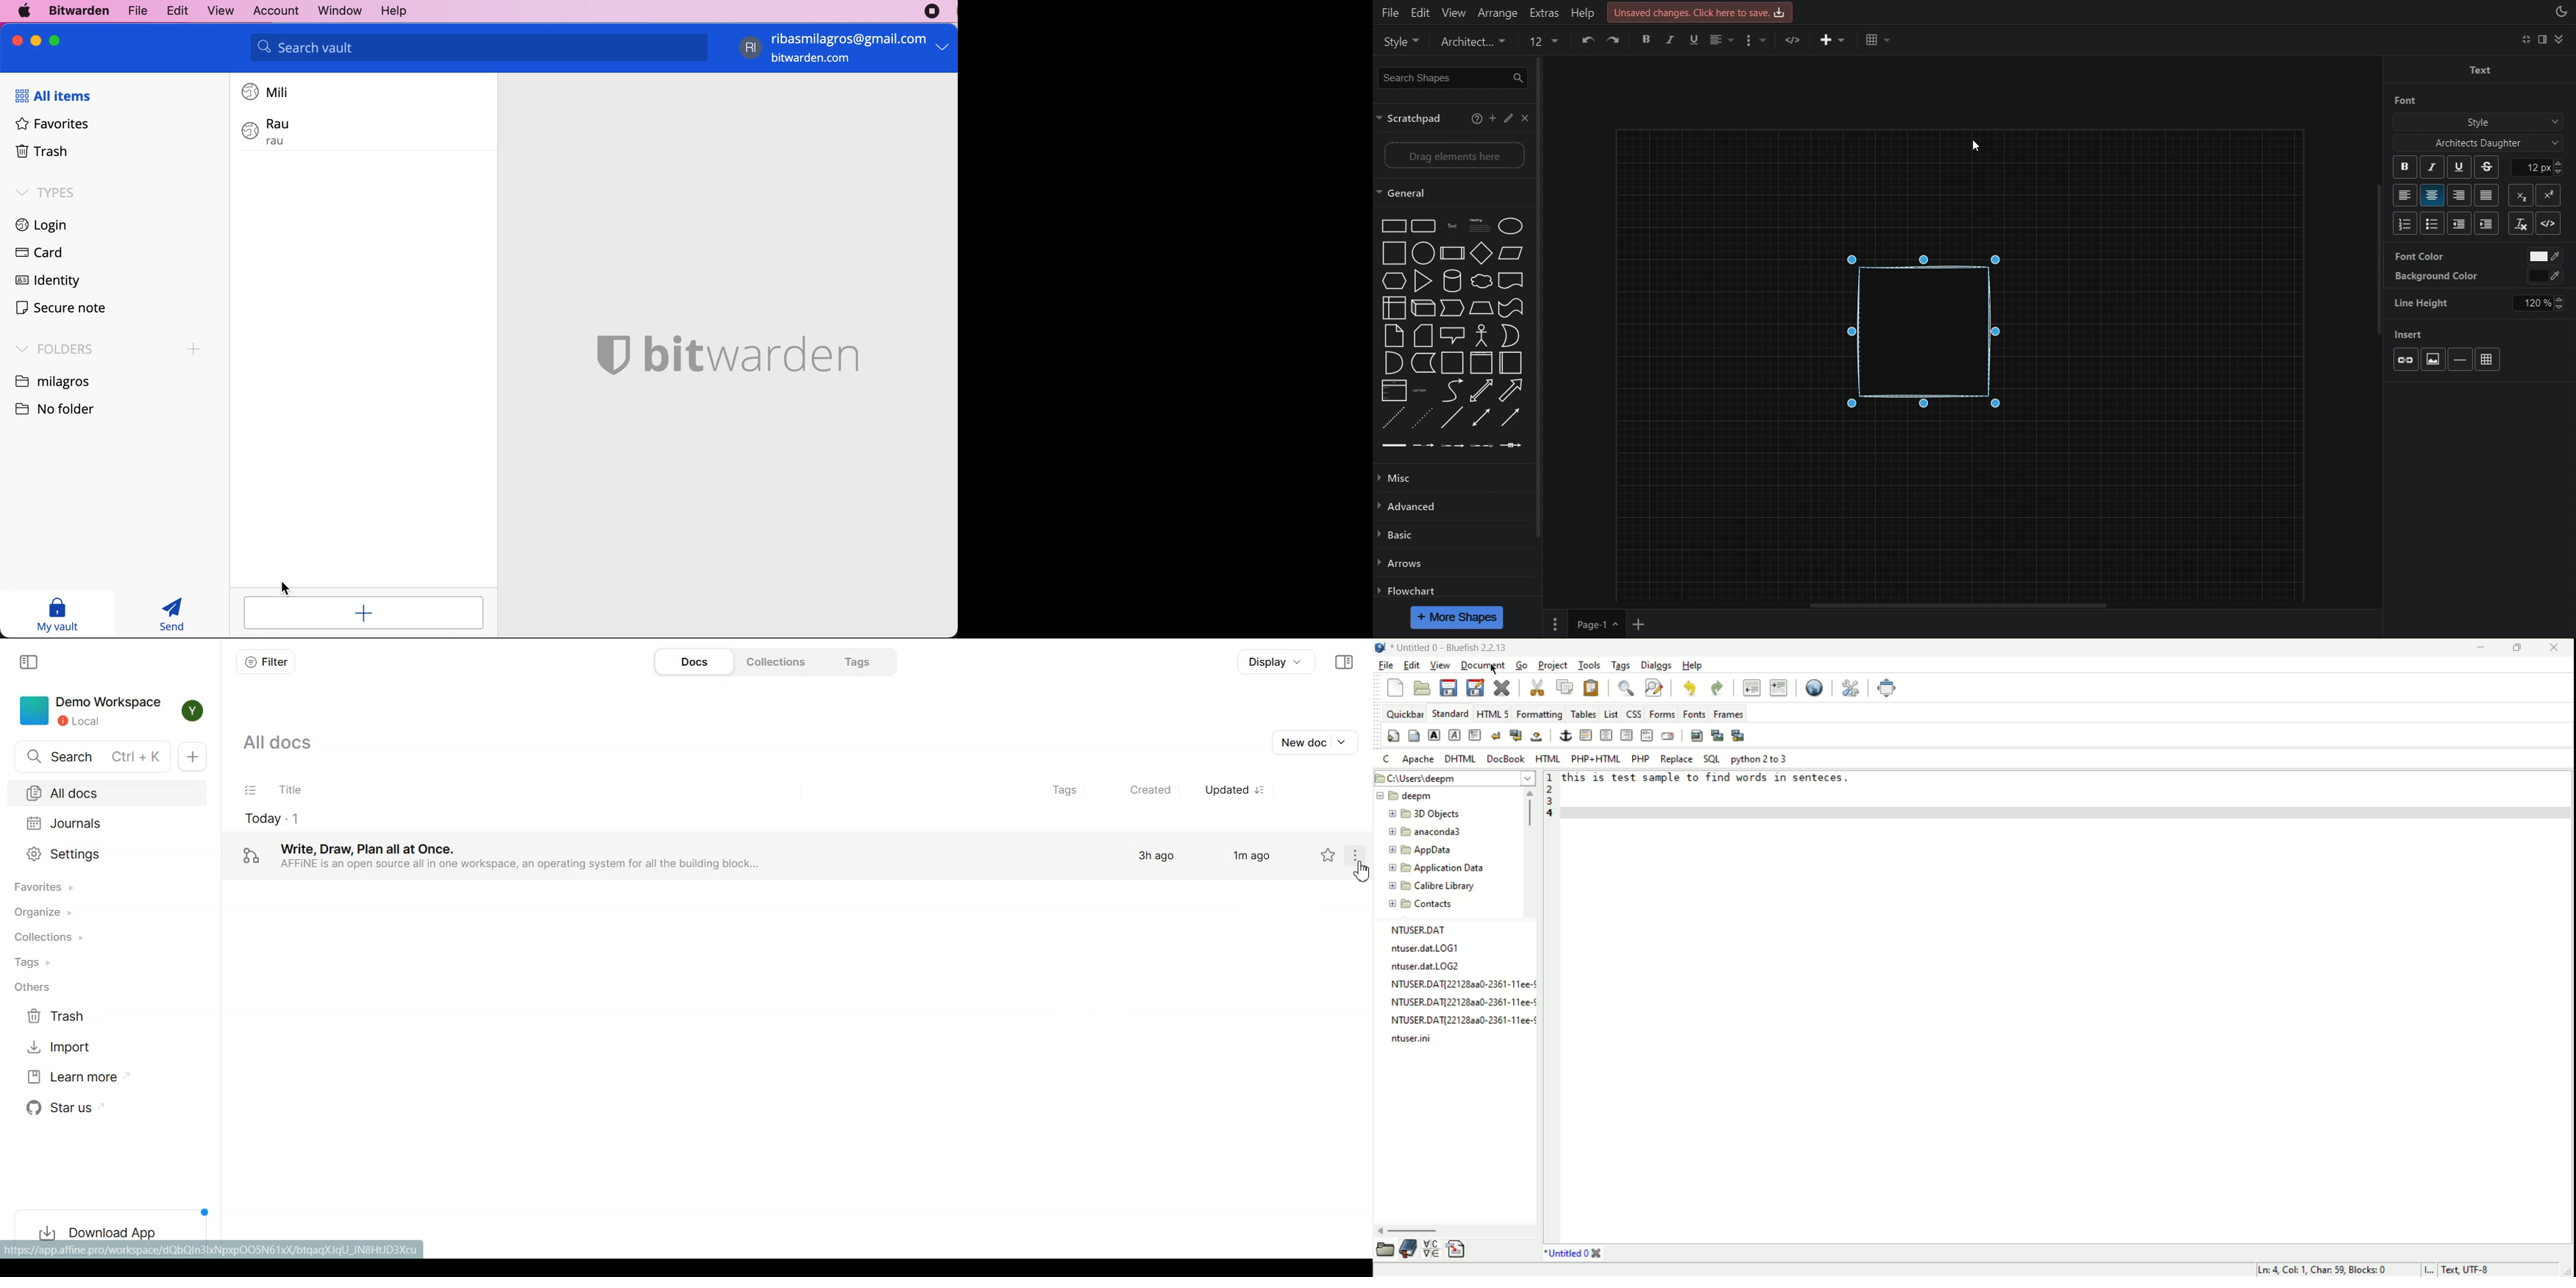  I want to click on login 2, so click(306, 131).